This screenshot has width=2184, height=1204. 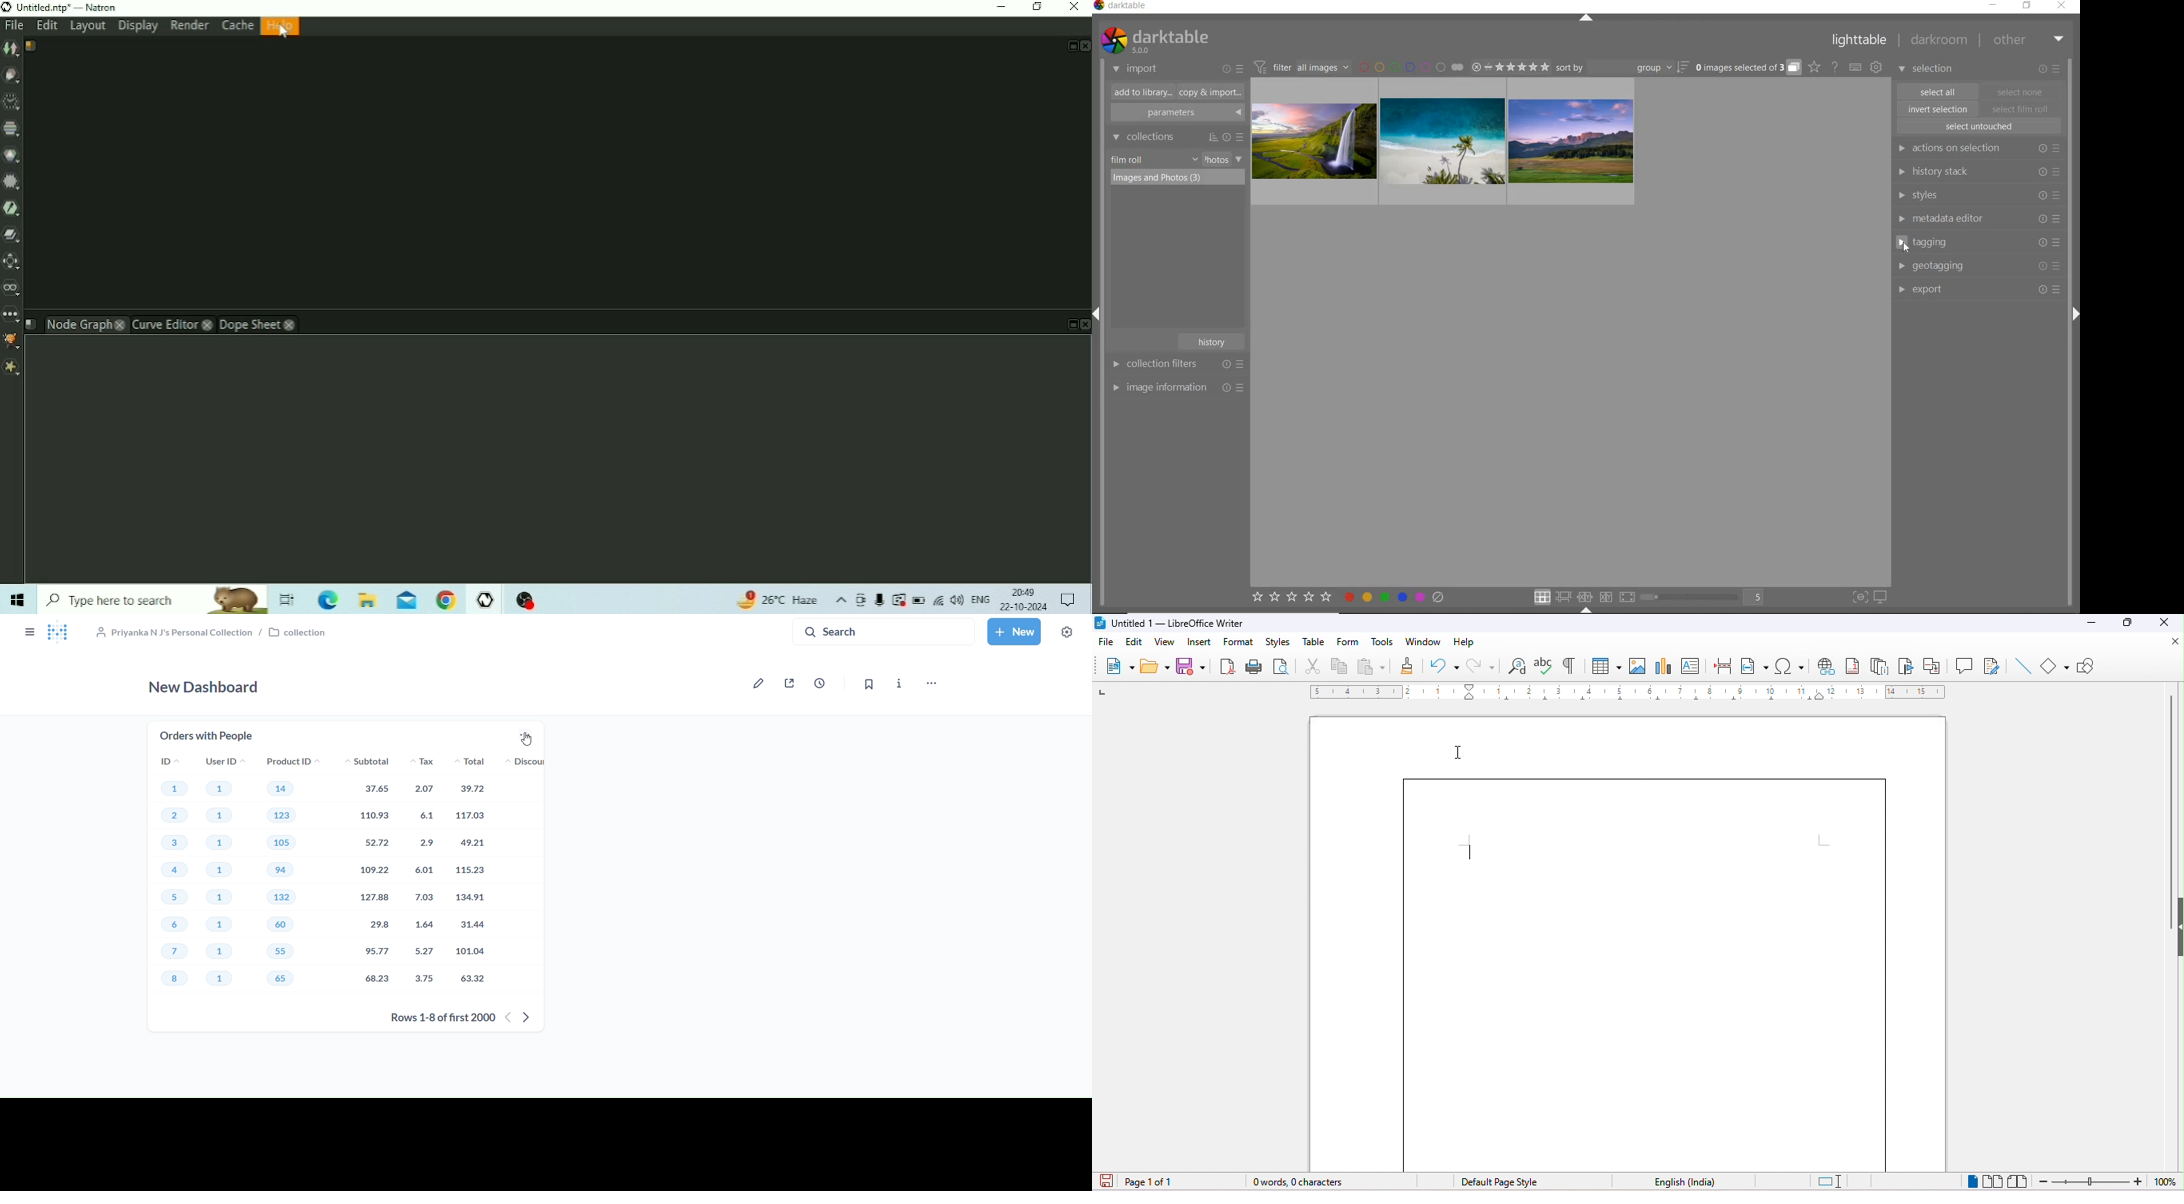 I want to click on maximize, so click(x=2130, y=623).